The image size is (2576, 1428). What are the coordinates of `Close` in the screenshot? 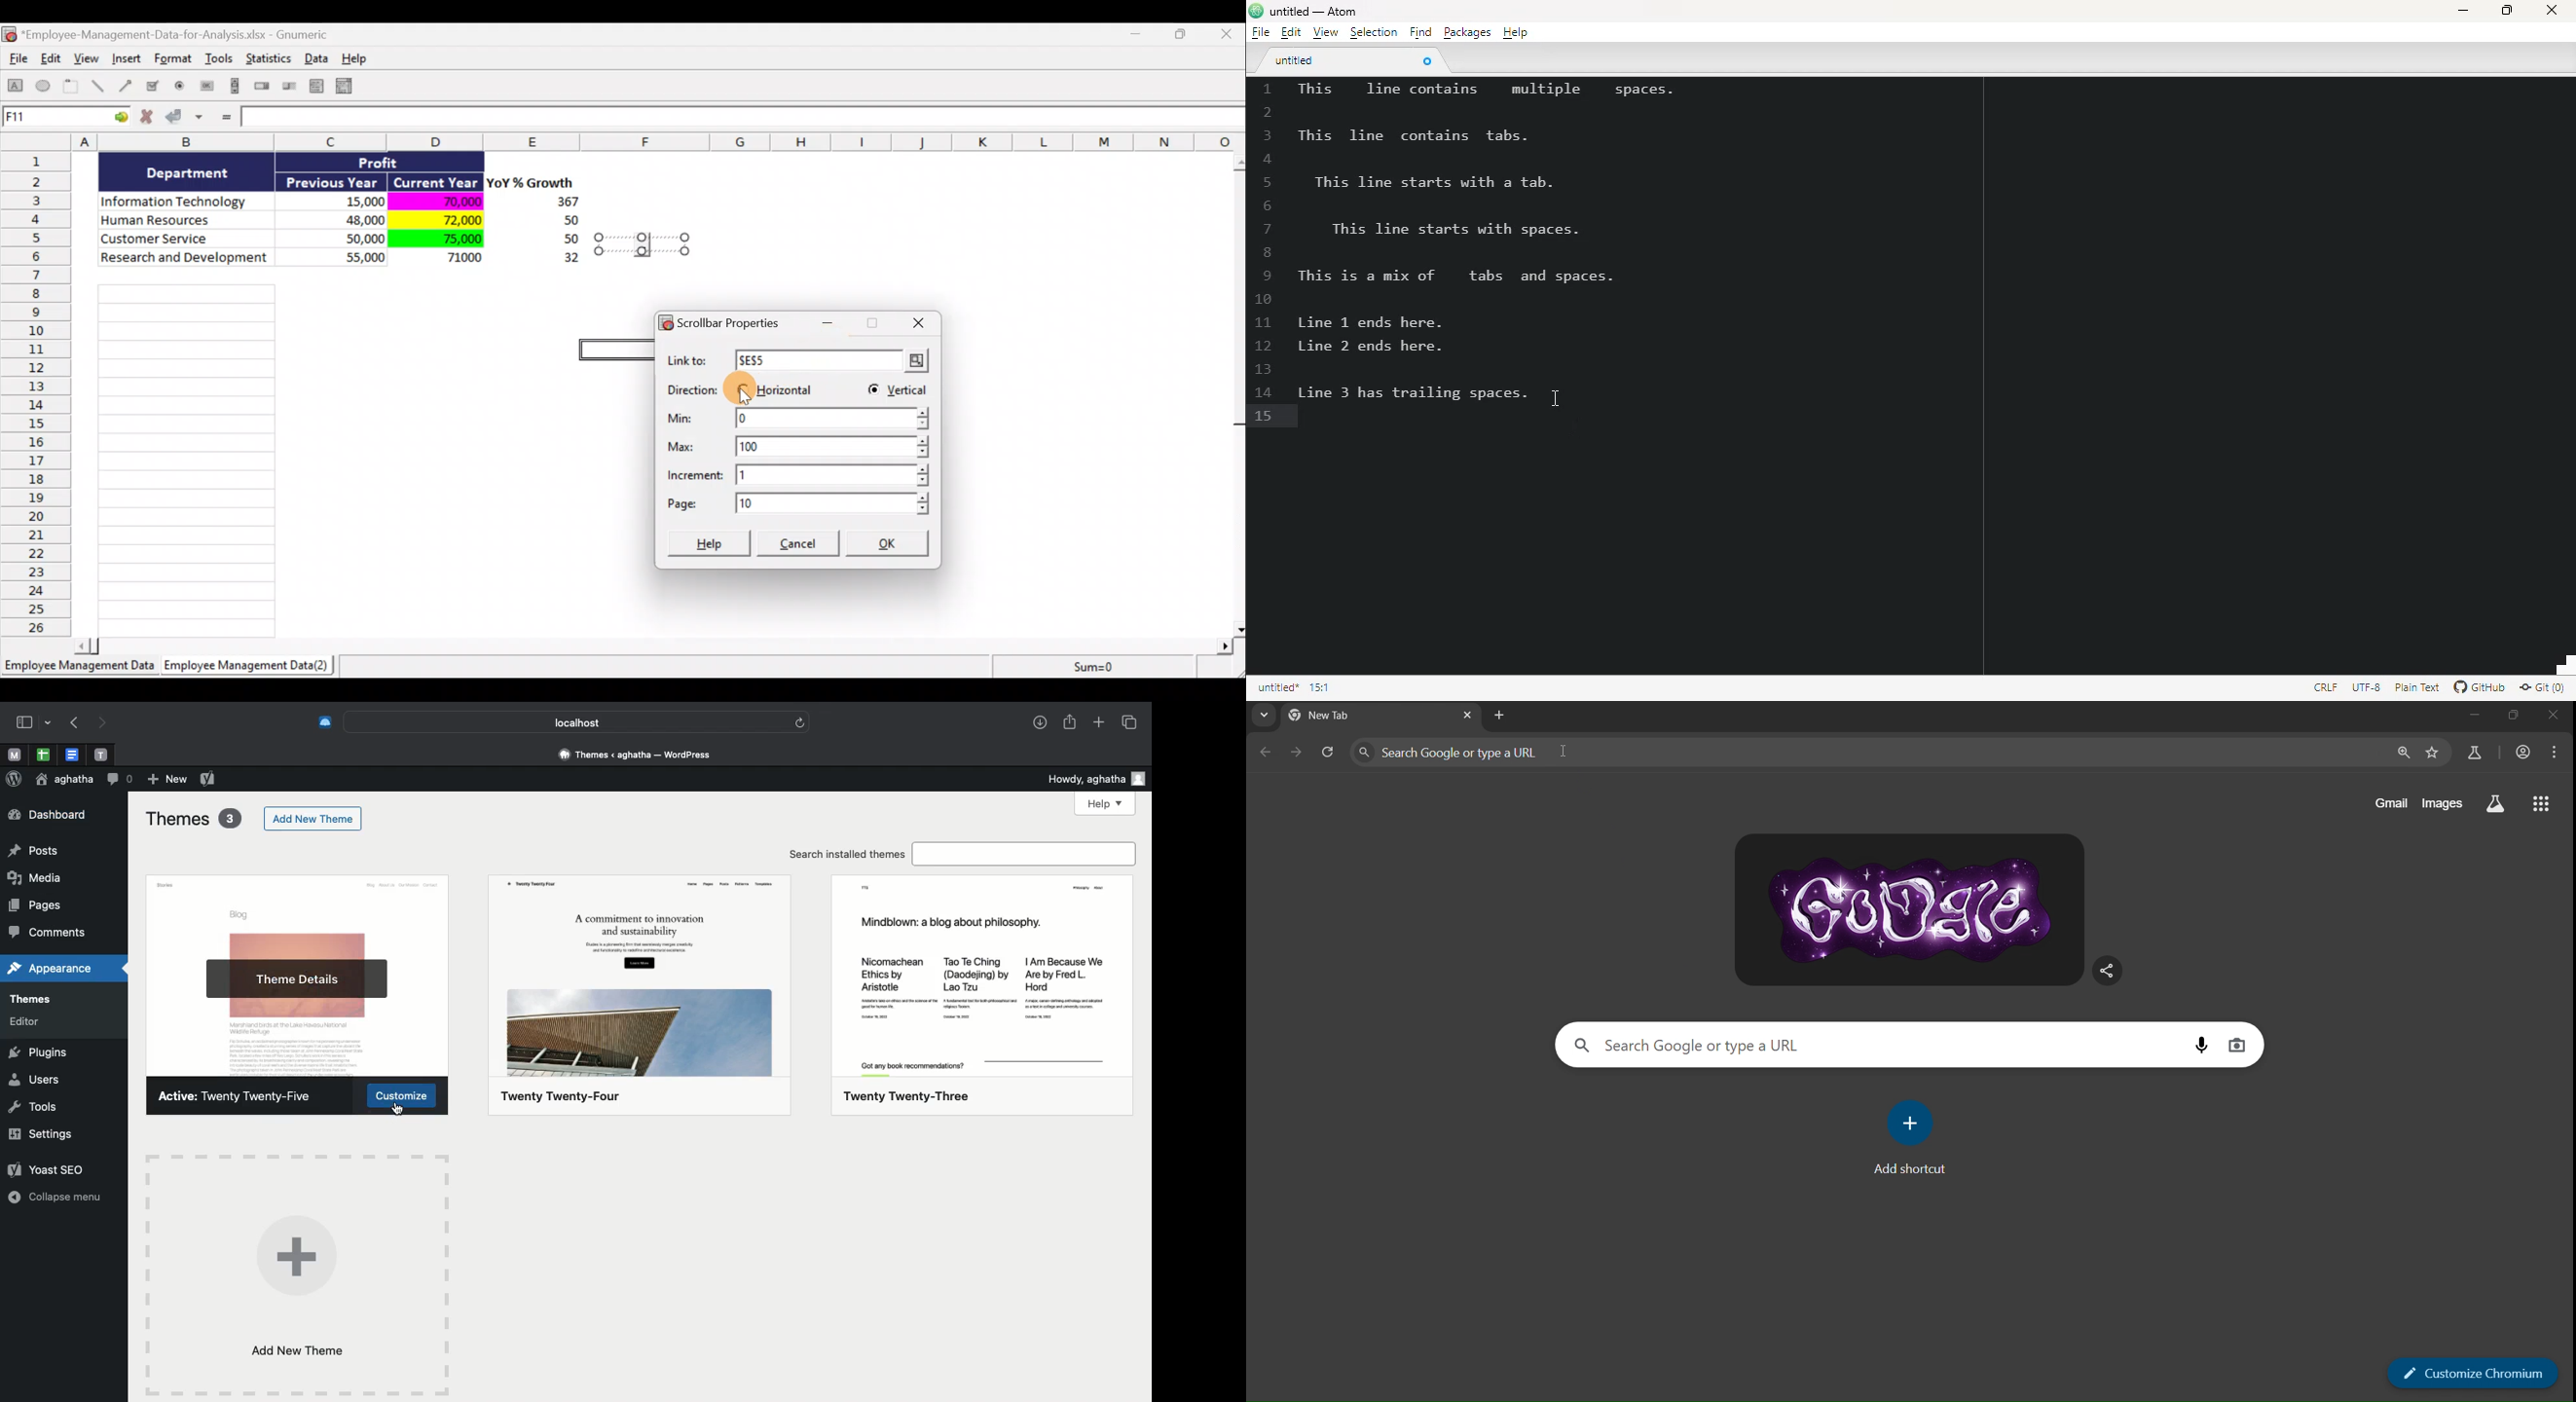 It's located at (1229, 35).